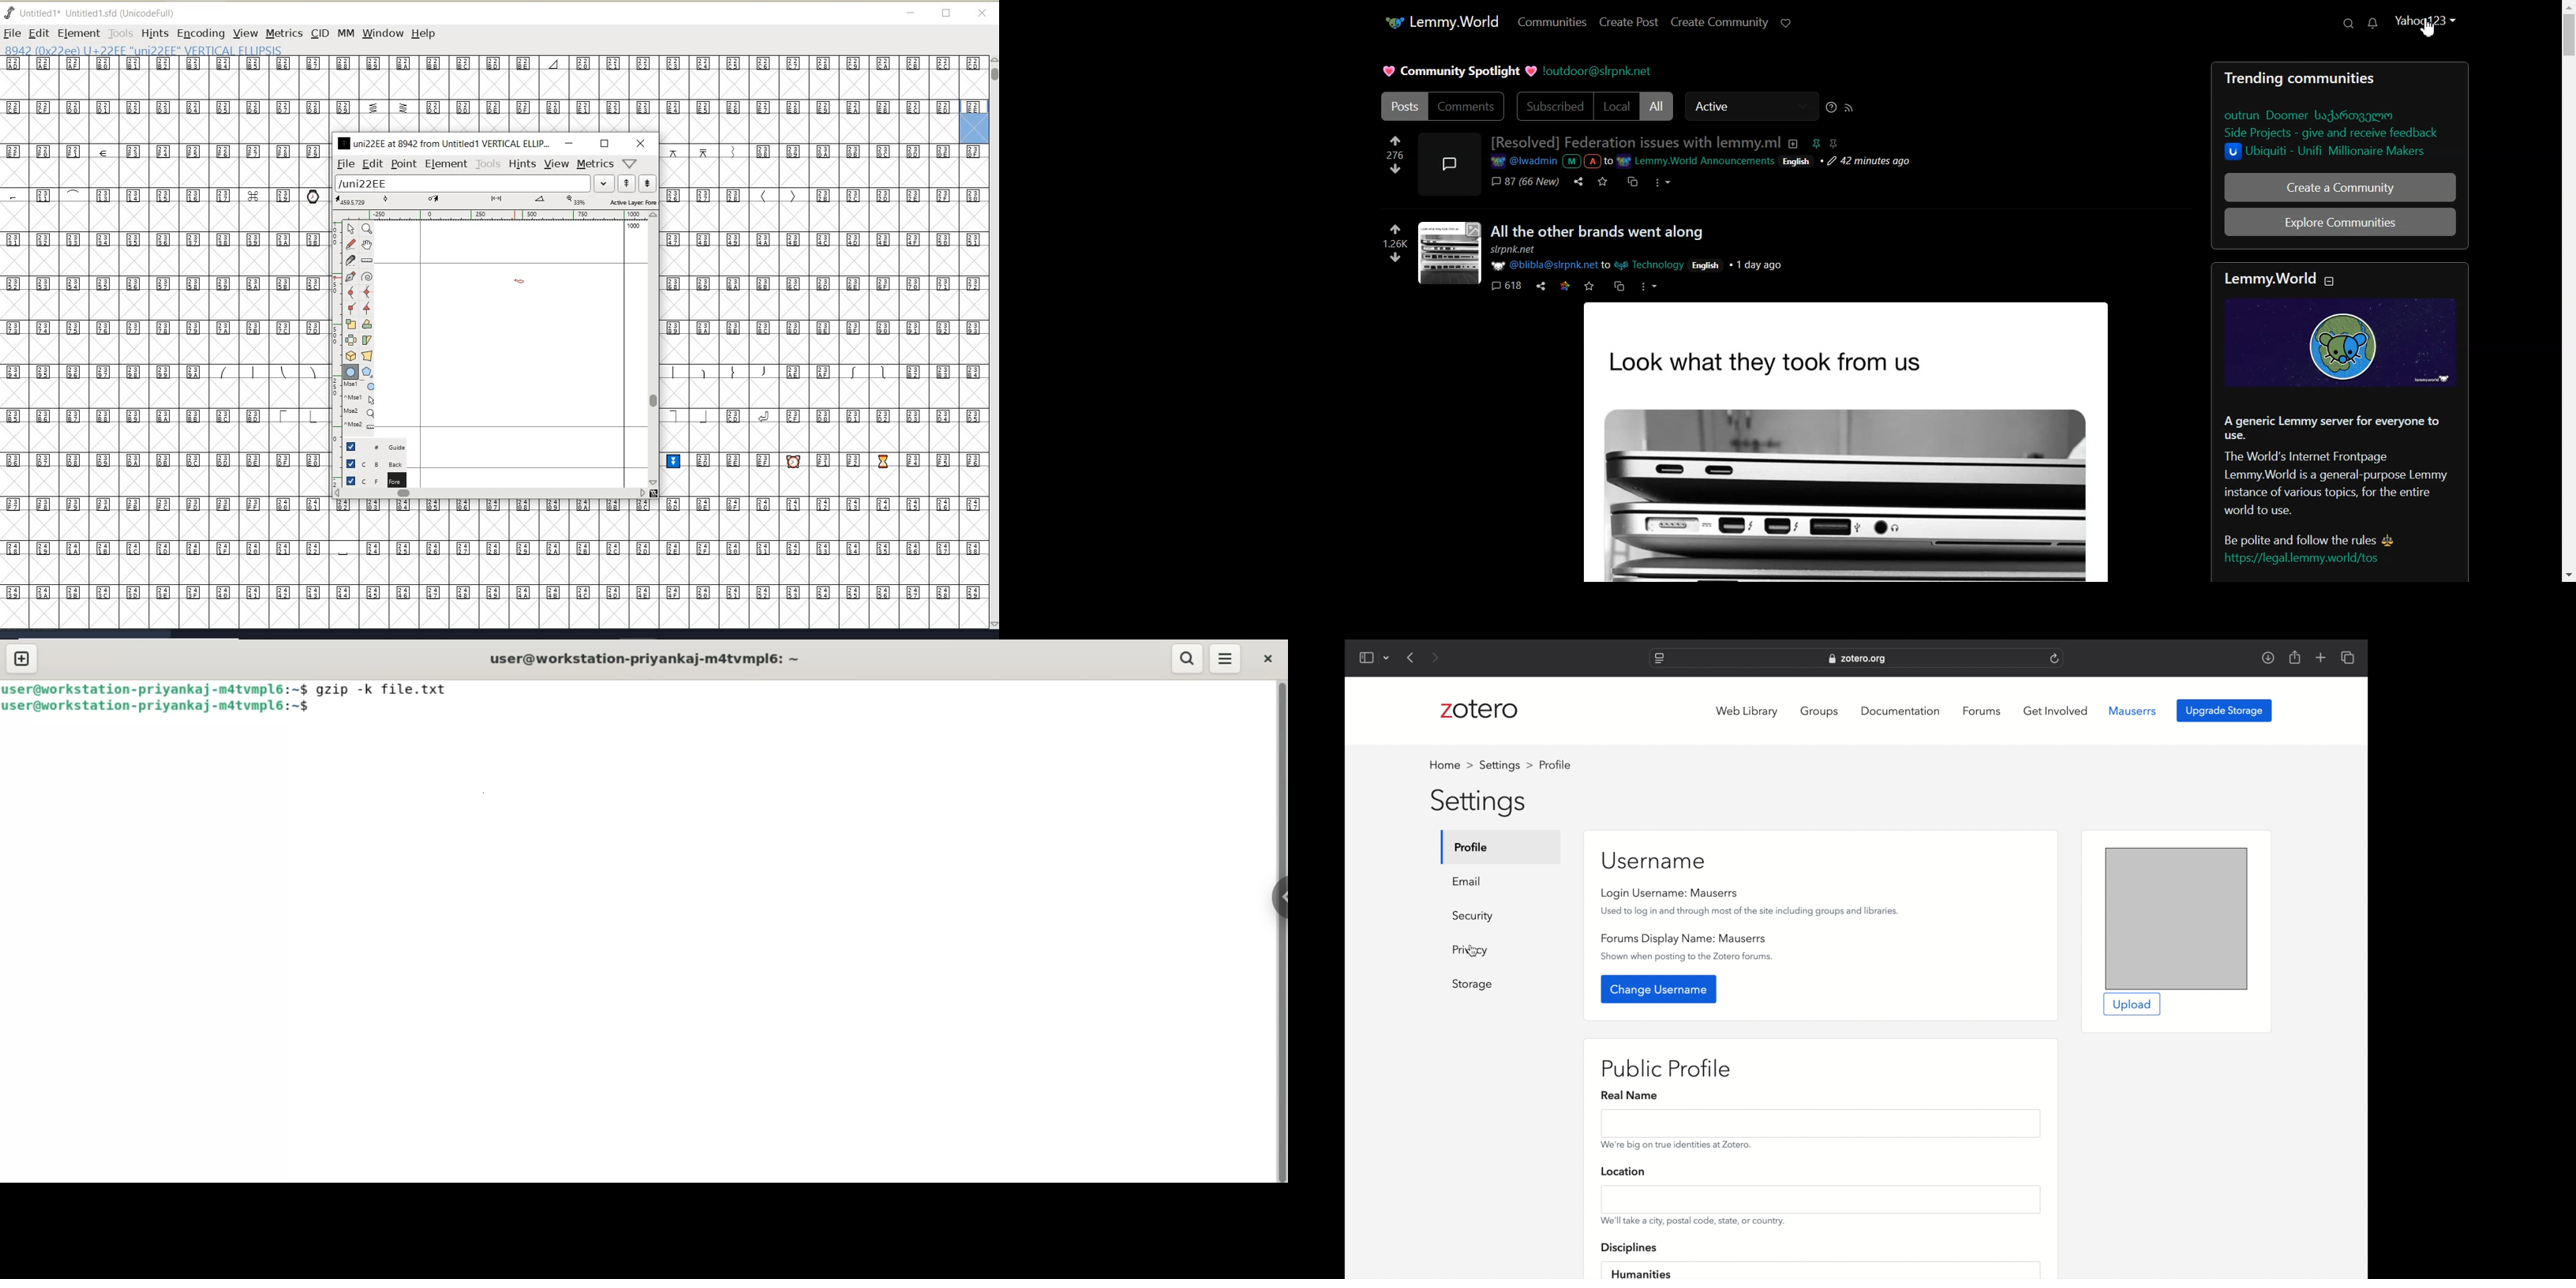  Describe the element at coordinates (1662, 182) in the screenshot. I see `More` at that location.